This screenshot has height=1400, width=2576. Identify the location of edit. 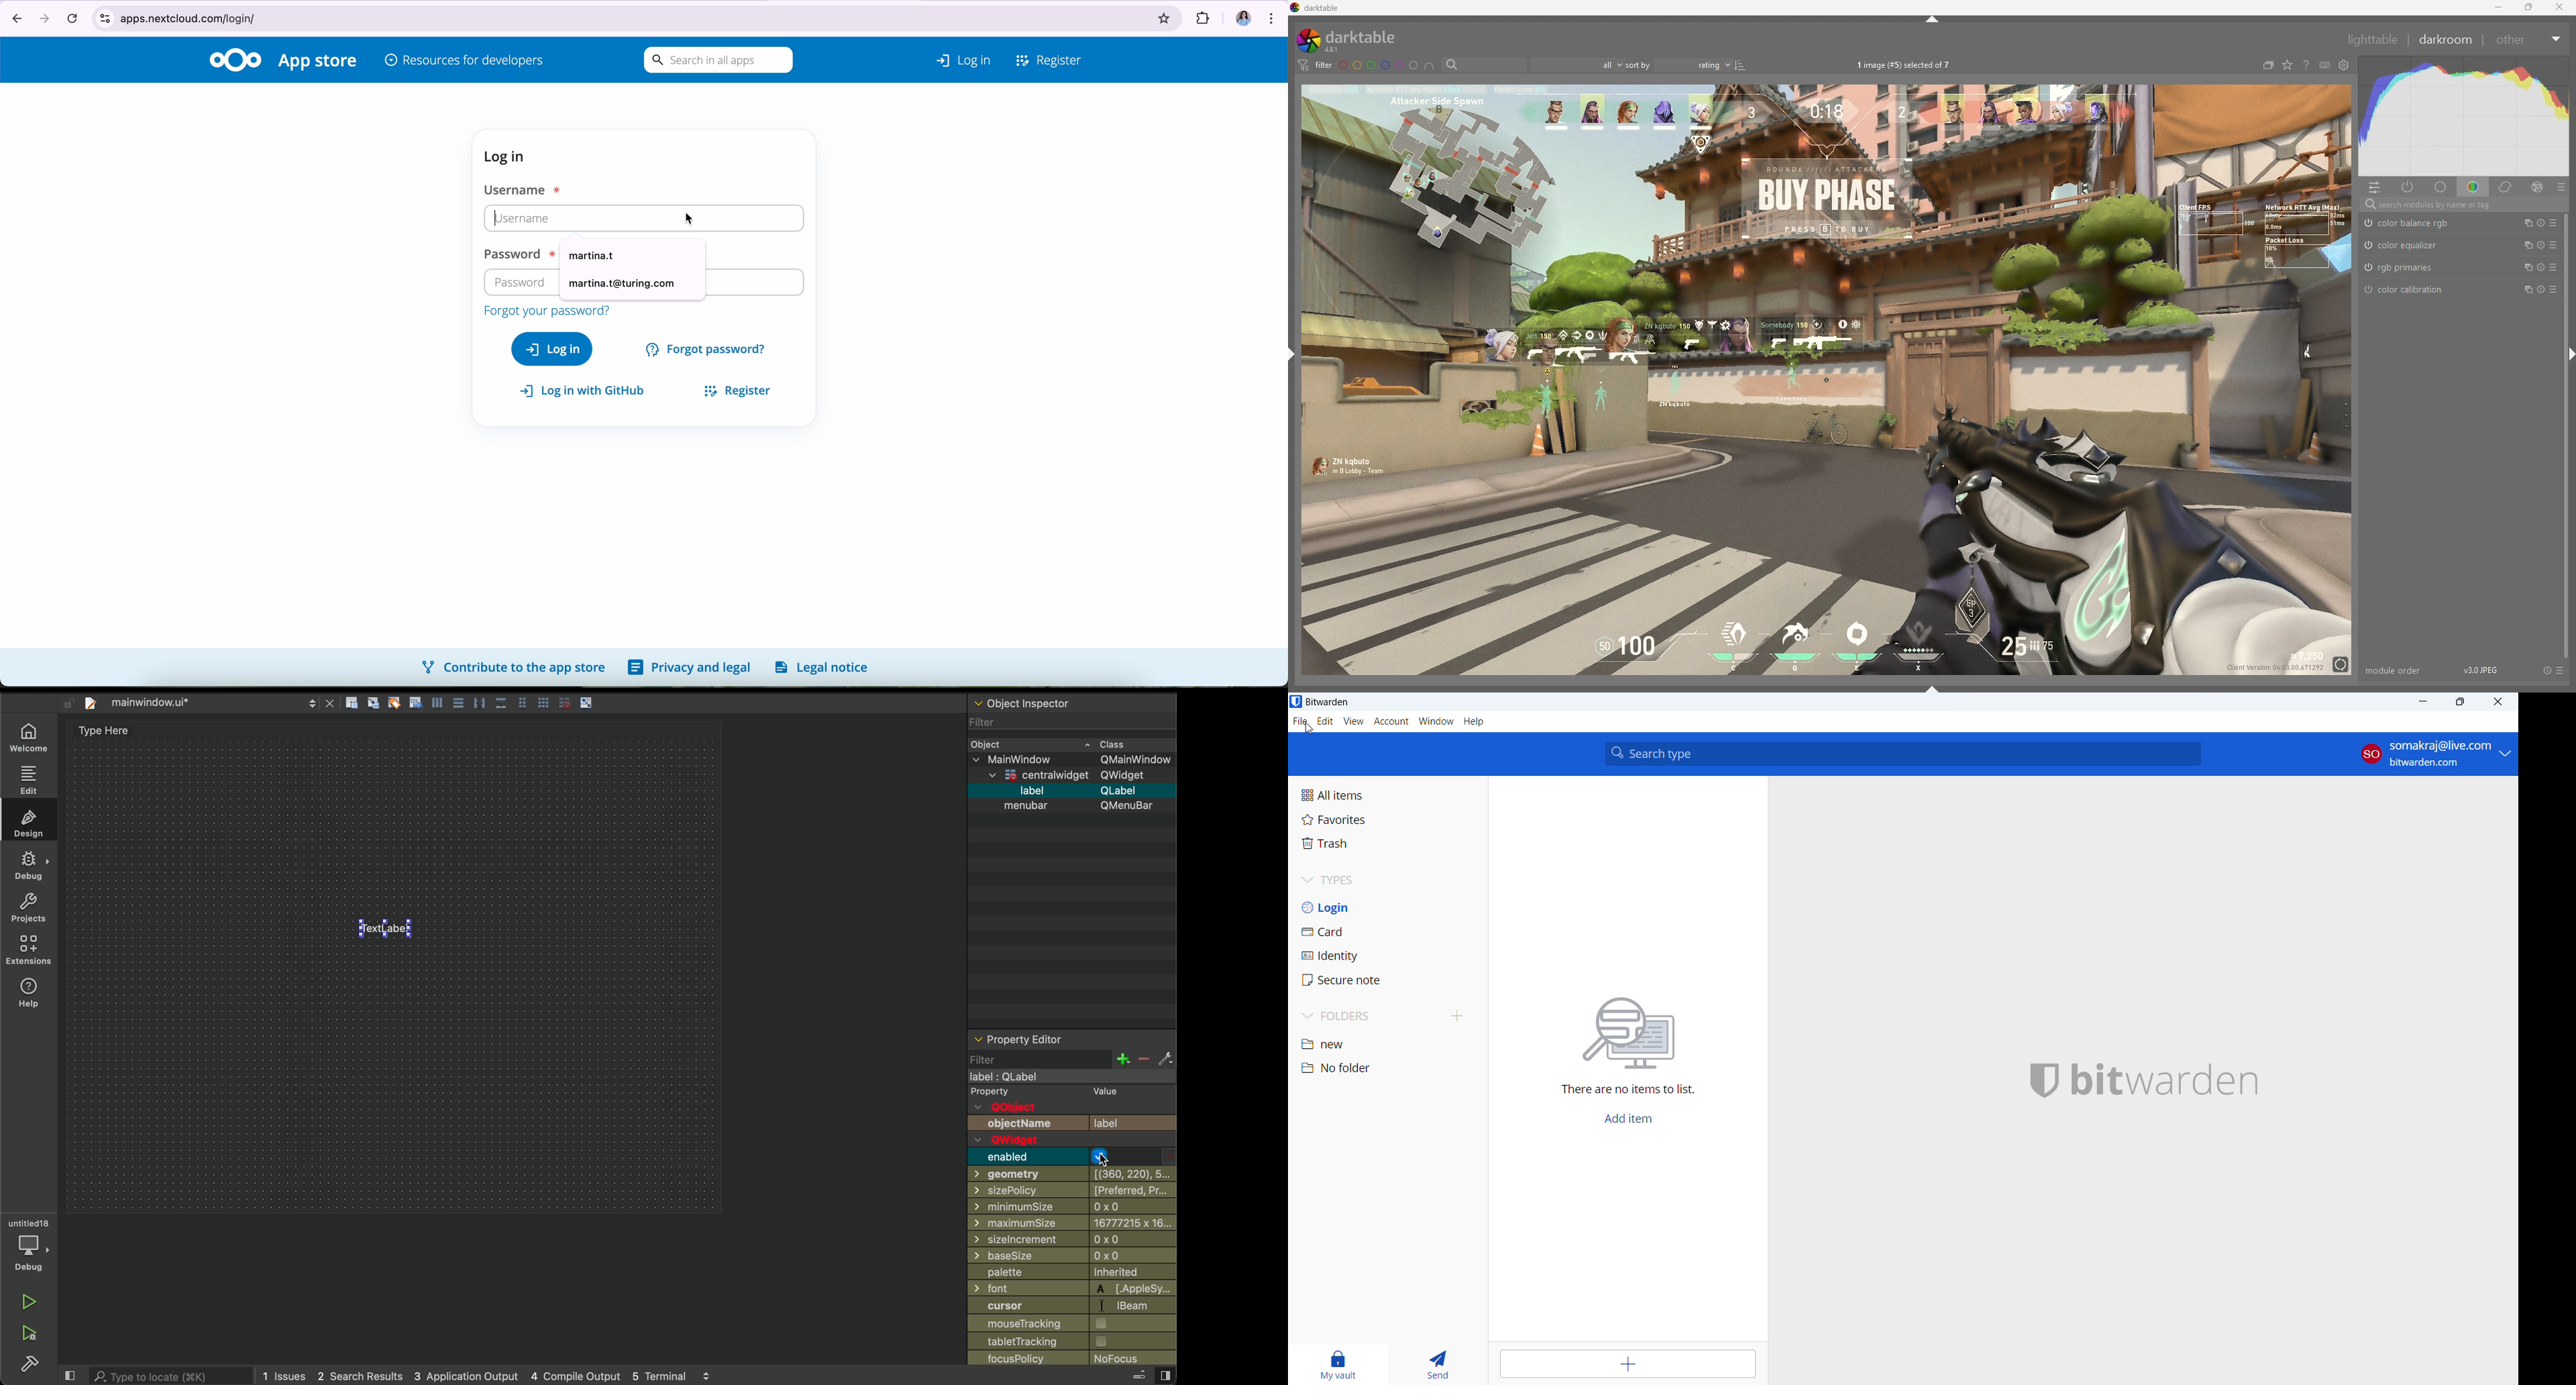
(1326, 721).